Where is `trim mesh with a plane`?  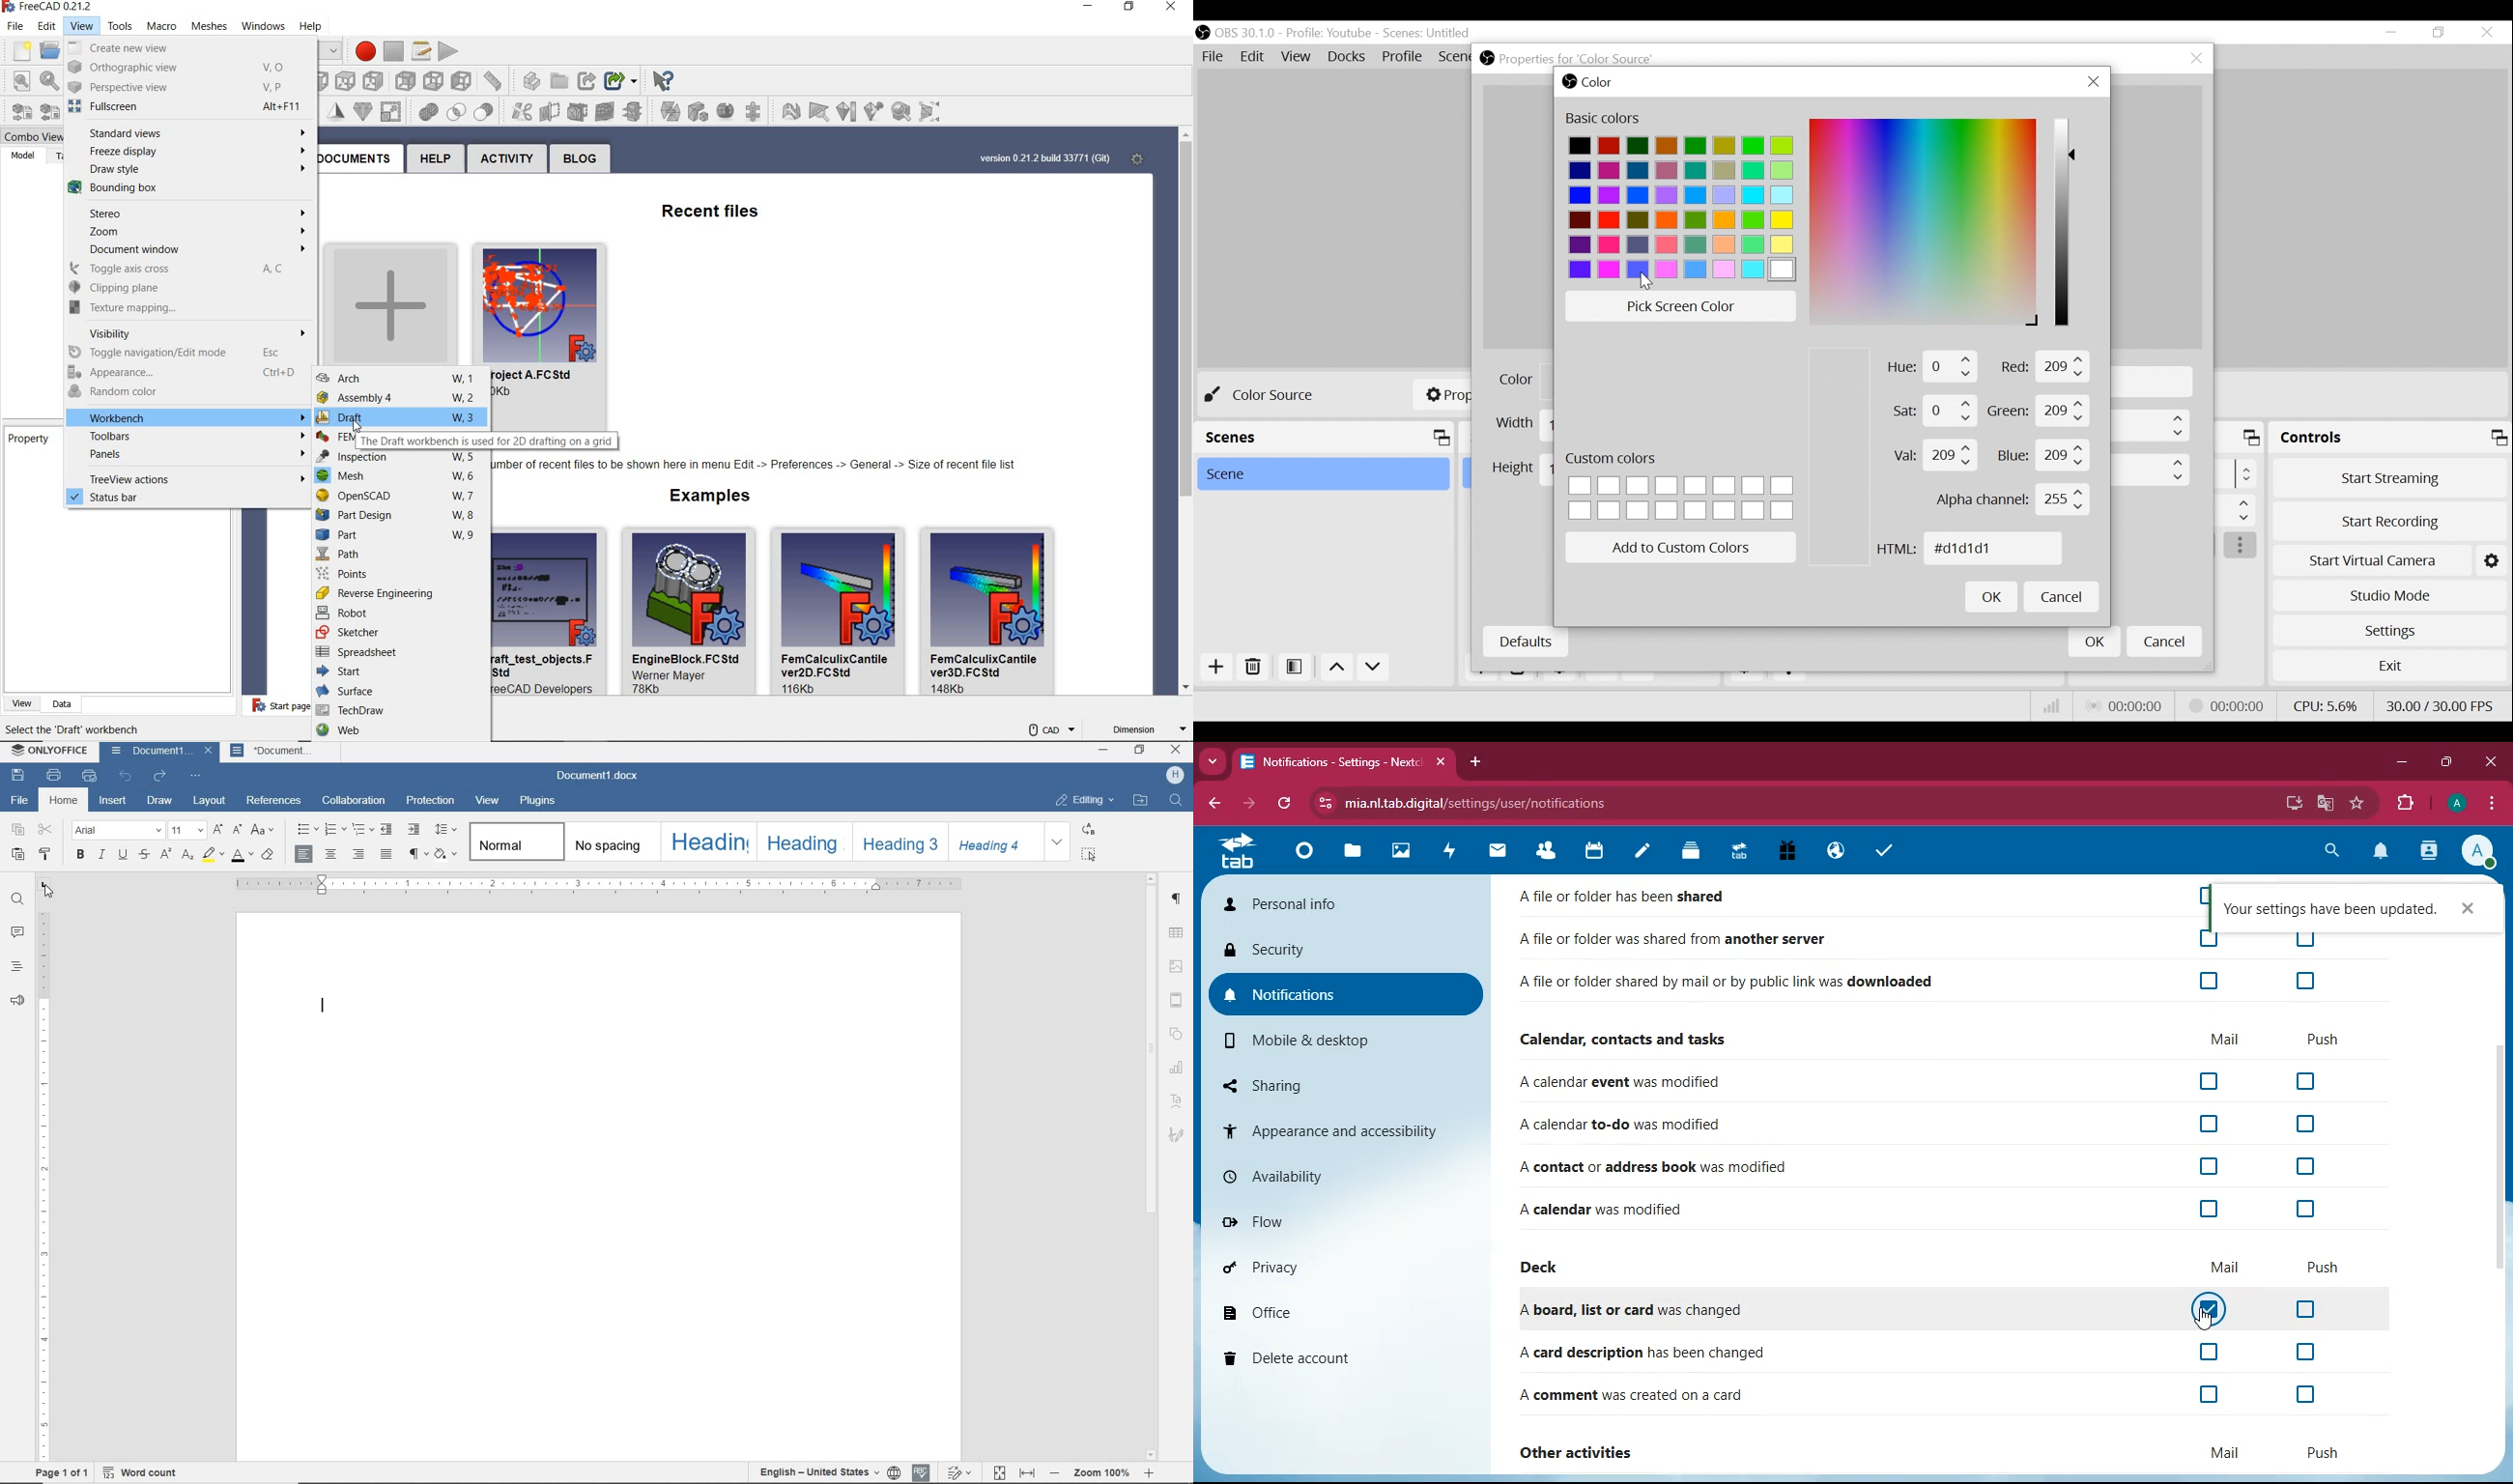
trim mesh with a plane is located at coordinates (553, 112).